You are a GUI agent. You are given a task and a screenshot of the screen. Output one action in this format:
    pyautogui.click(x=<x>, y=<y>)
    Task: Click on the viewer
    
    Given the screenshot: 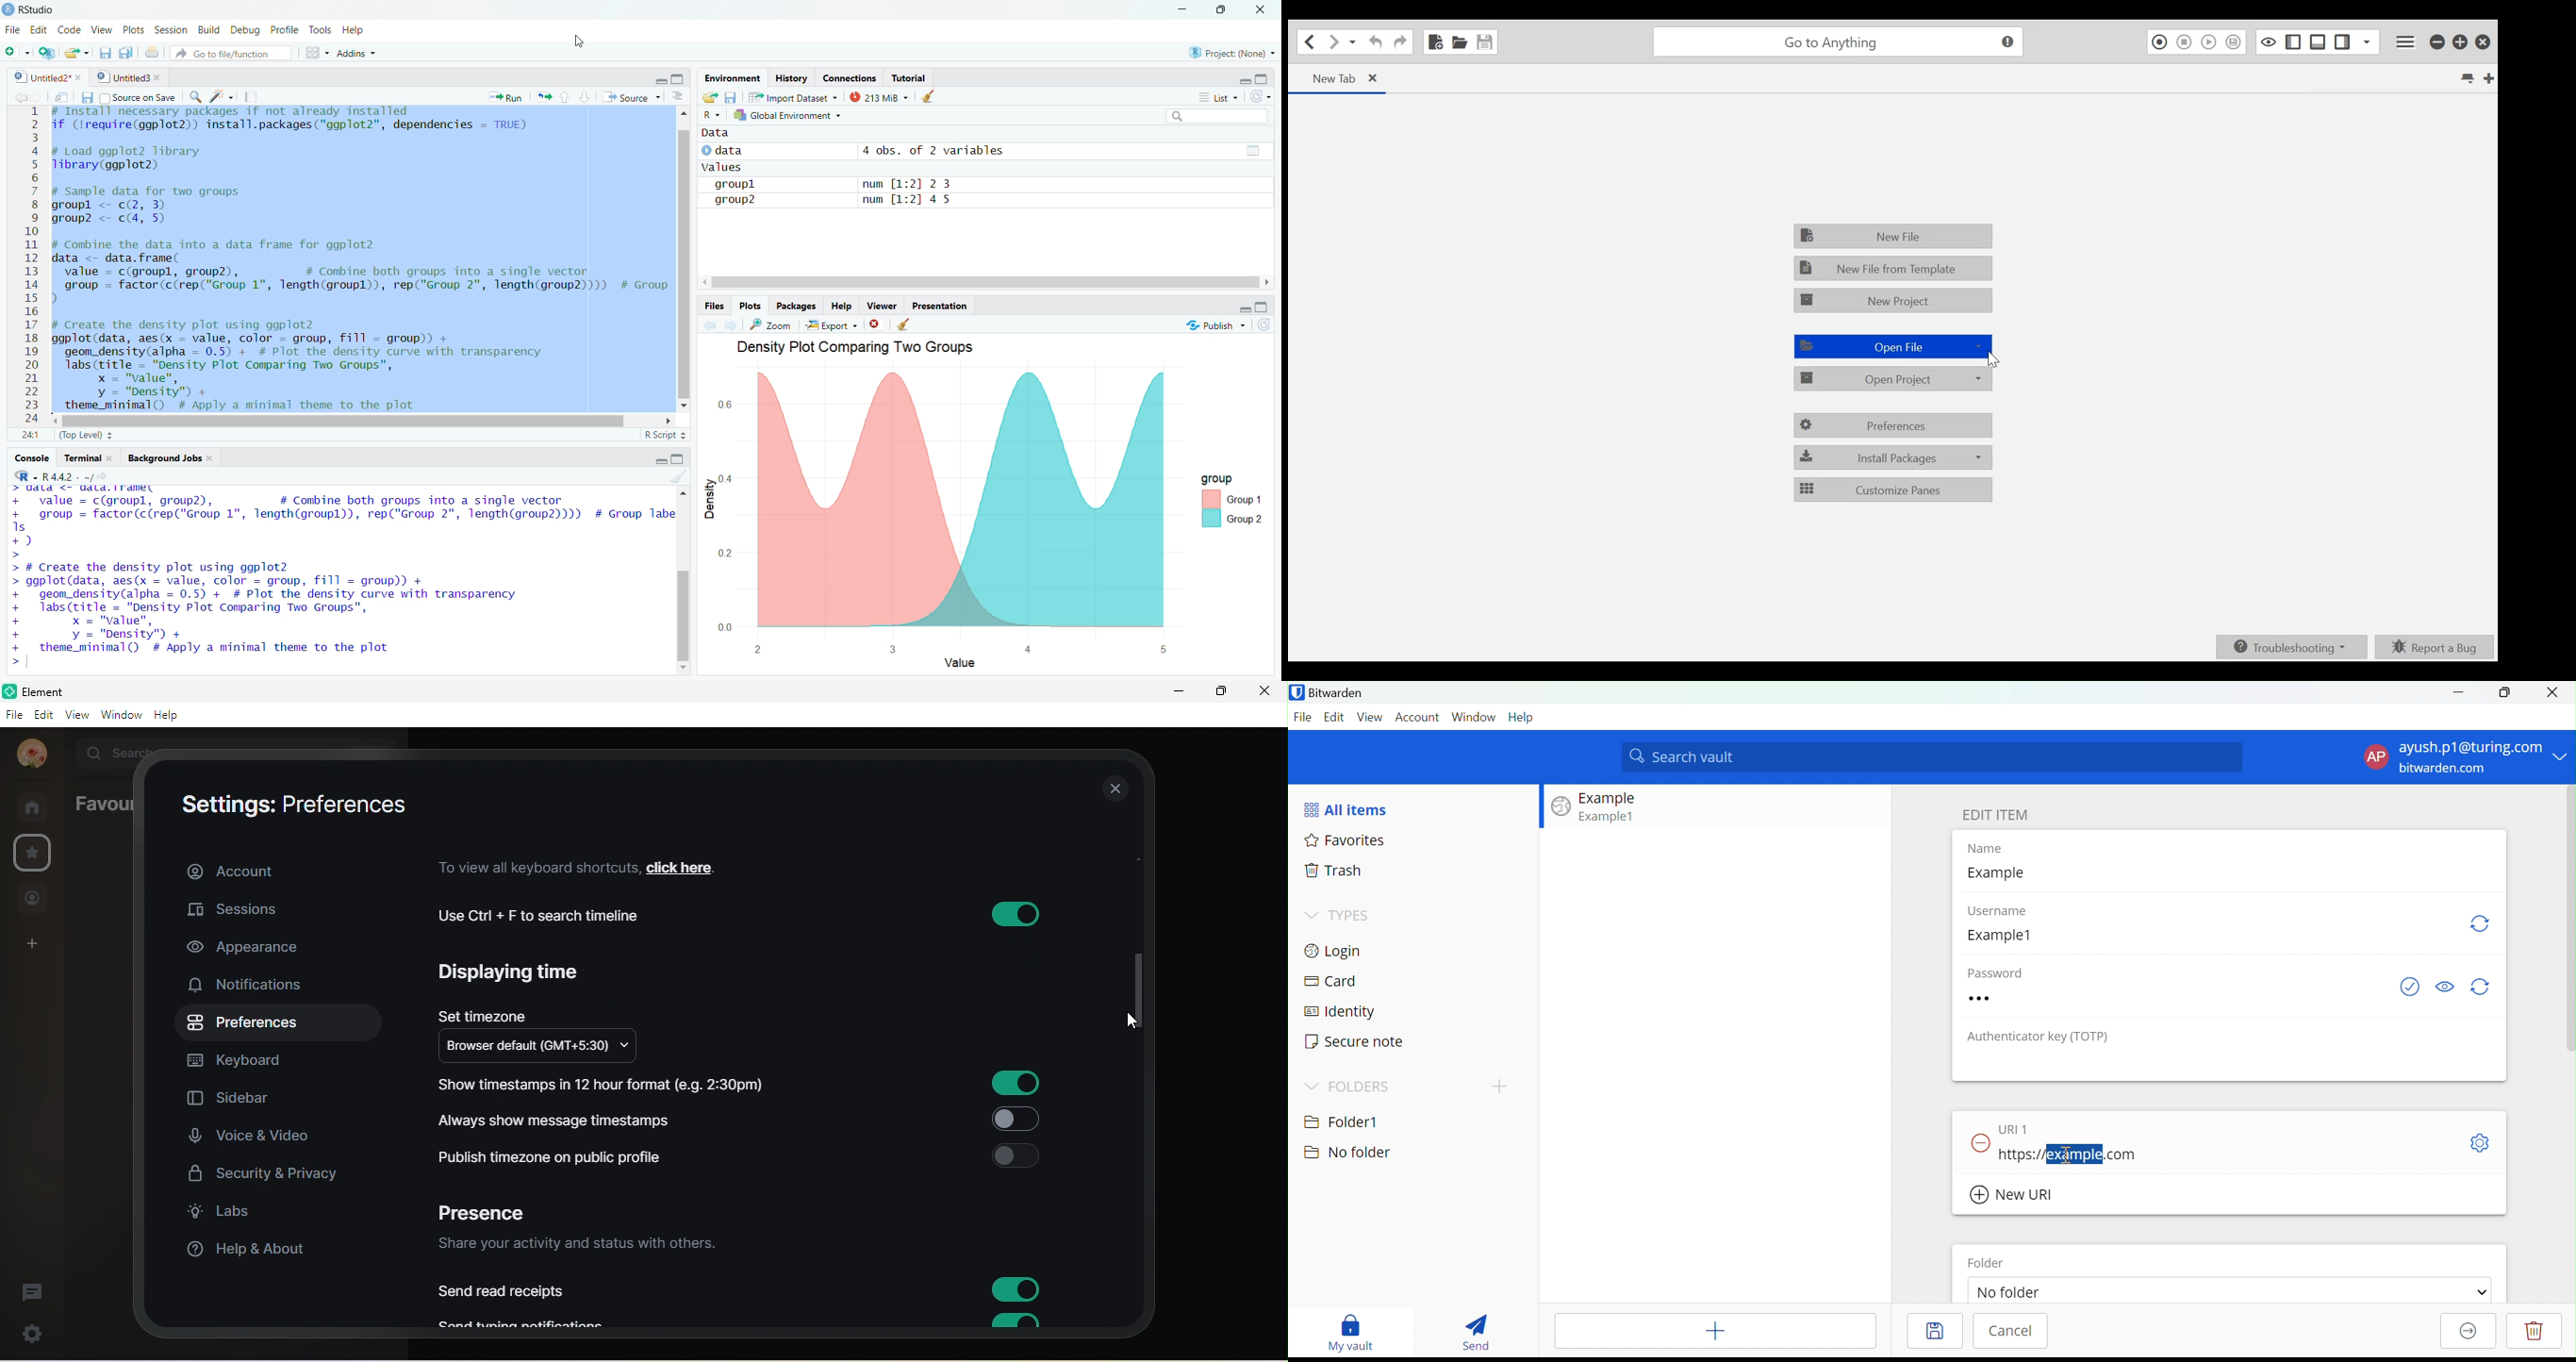 What is the action you would take?
    pyautogui.click(x=880, y=304)
    